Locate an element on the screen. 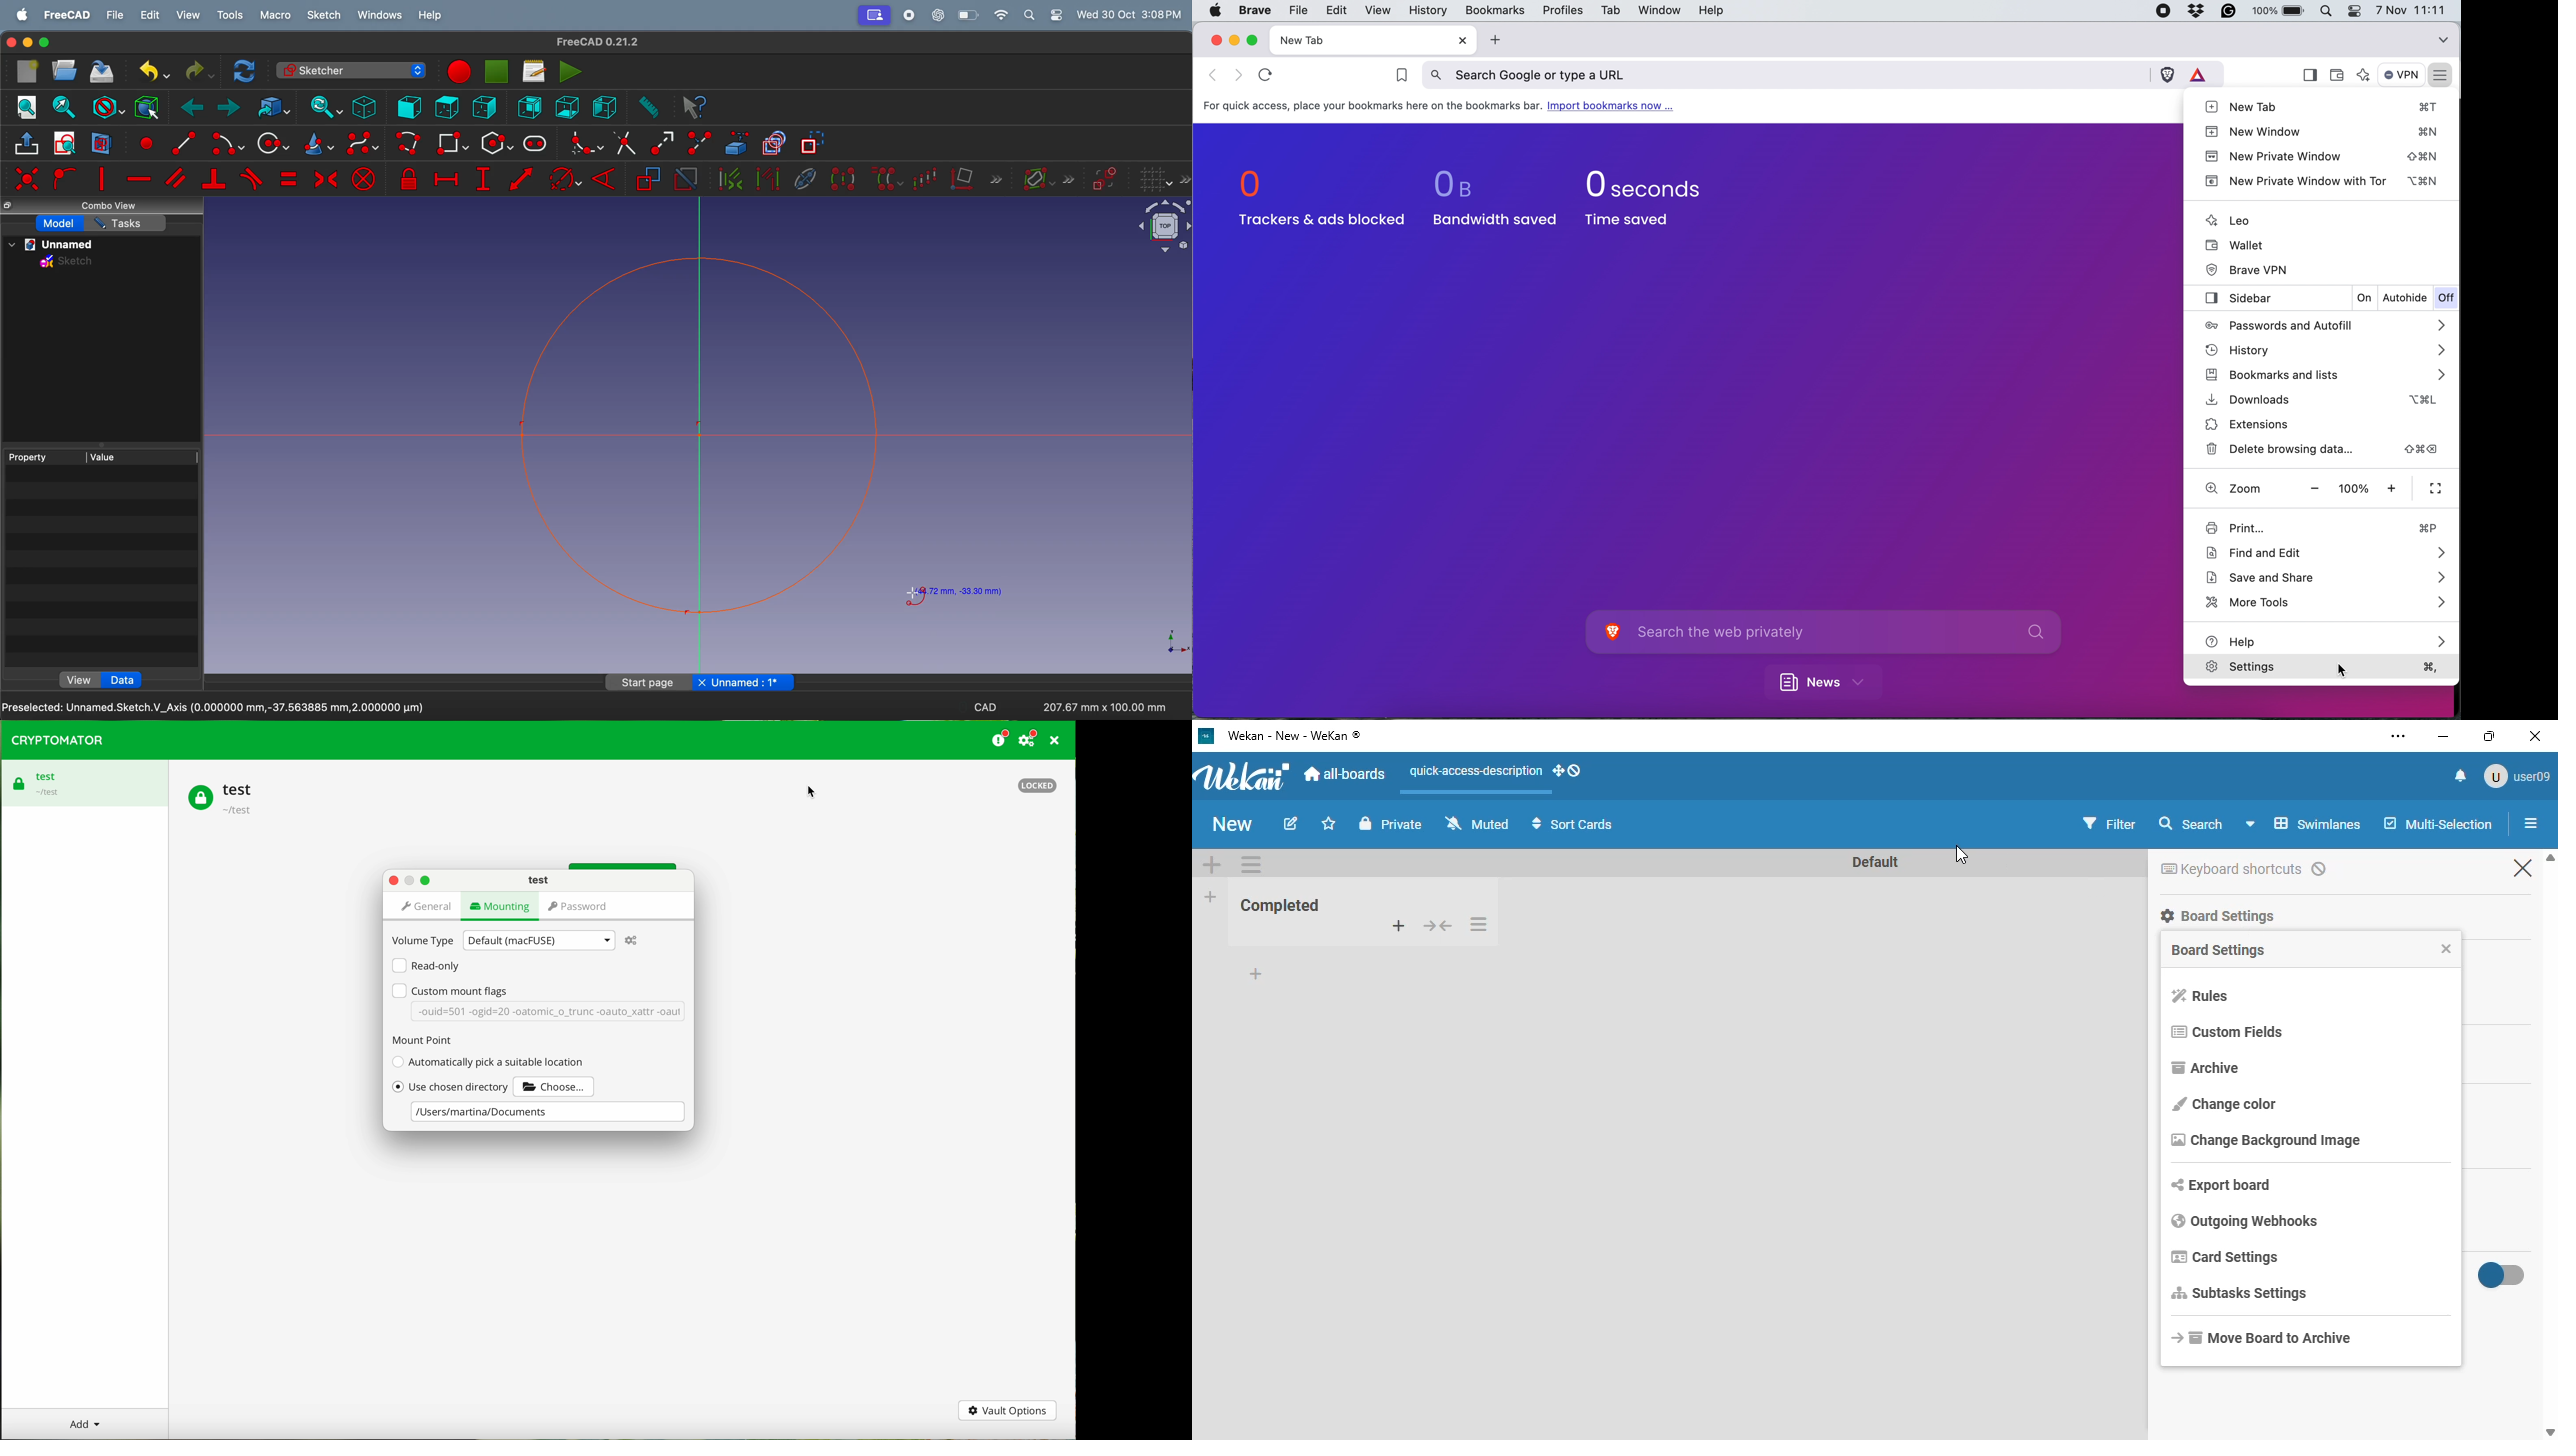  select associated geometry is located at coordinates (768, 180).